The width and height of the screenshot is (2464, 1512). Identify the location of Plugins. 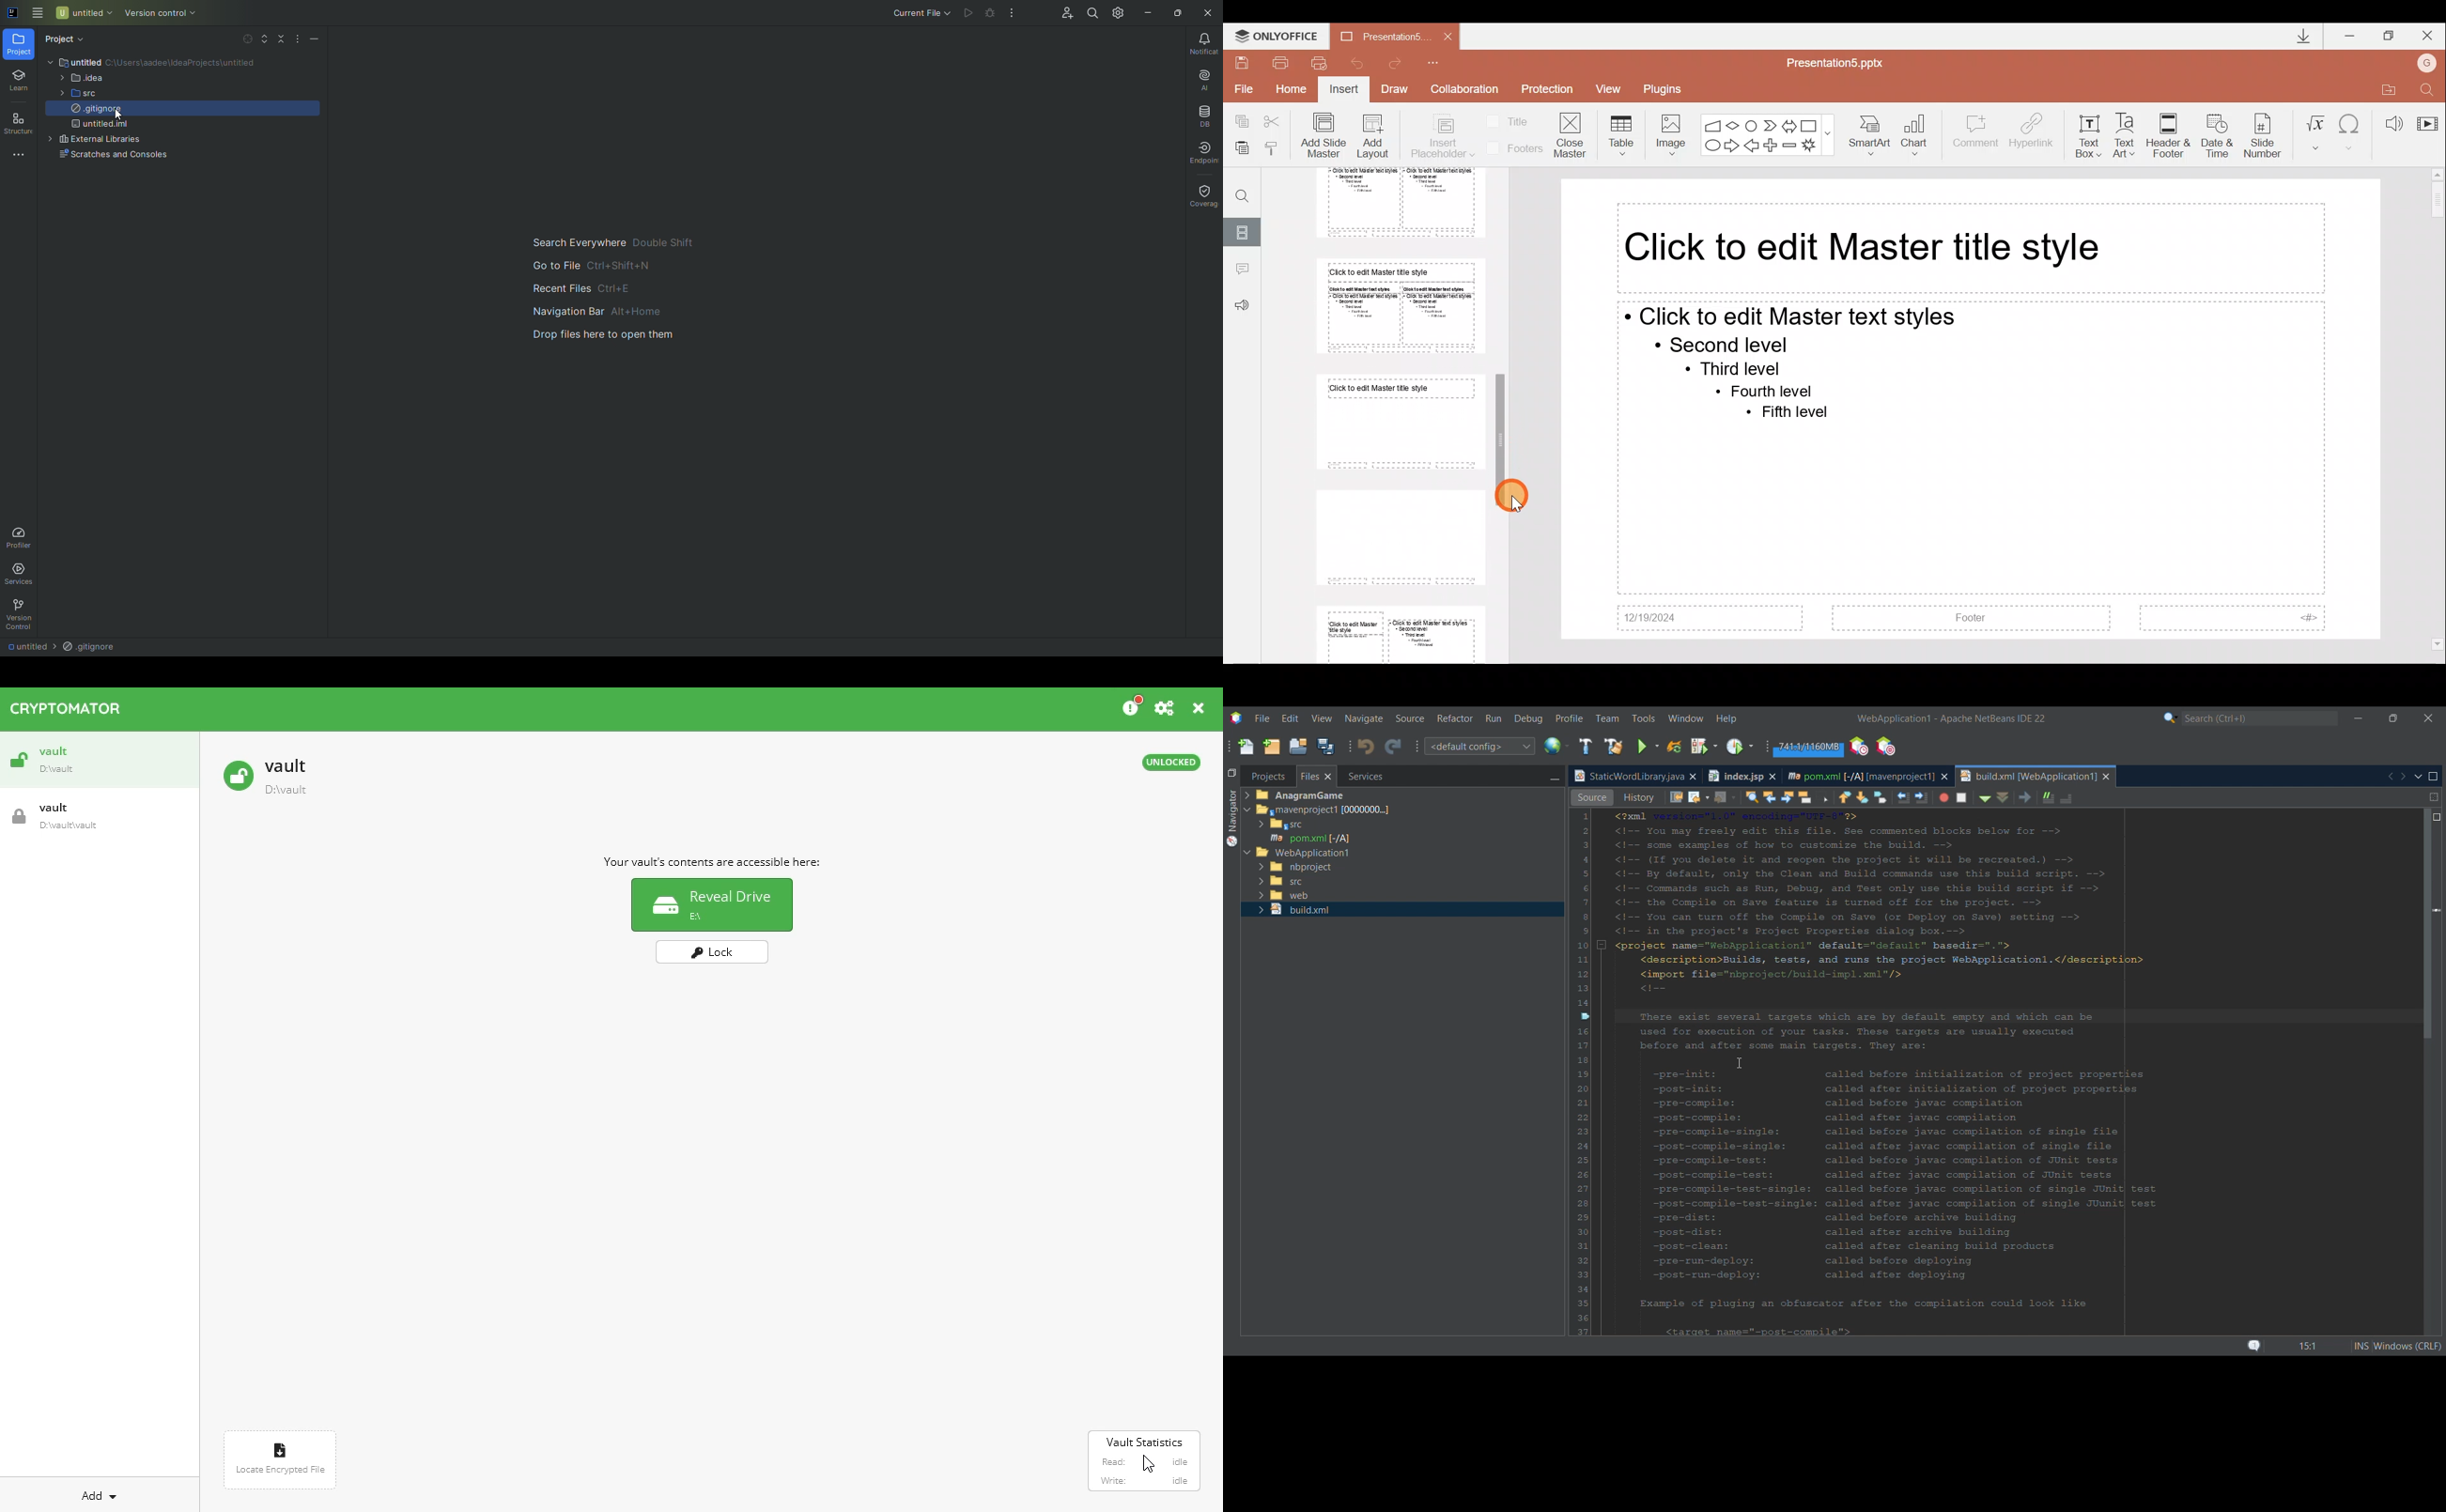
(1667, 87).